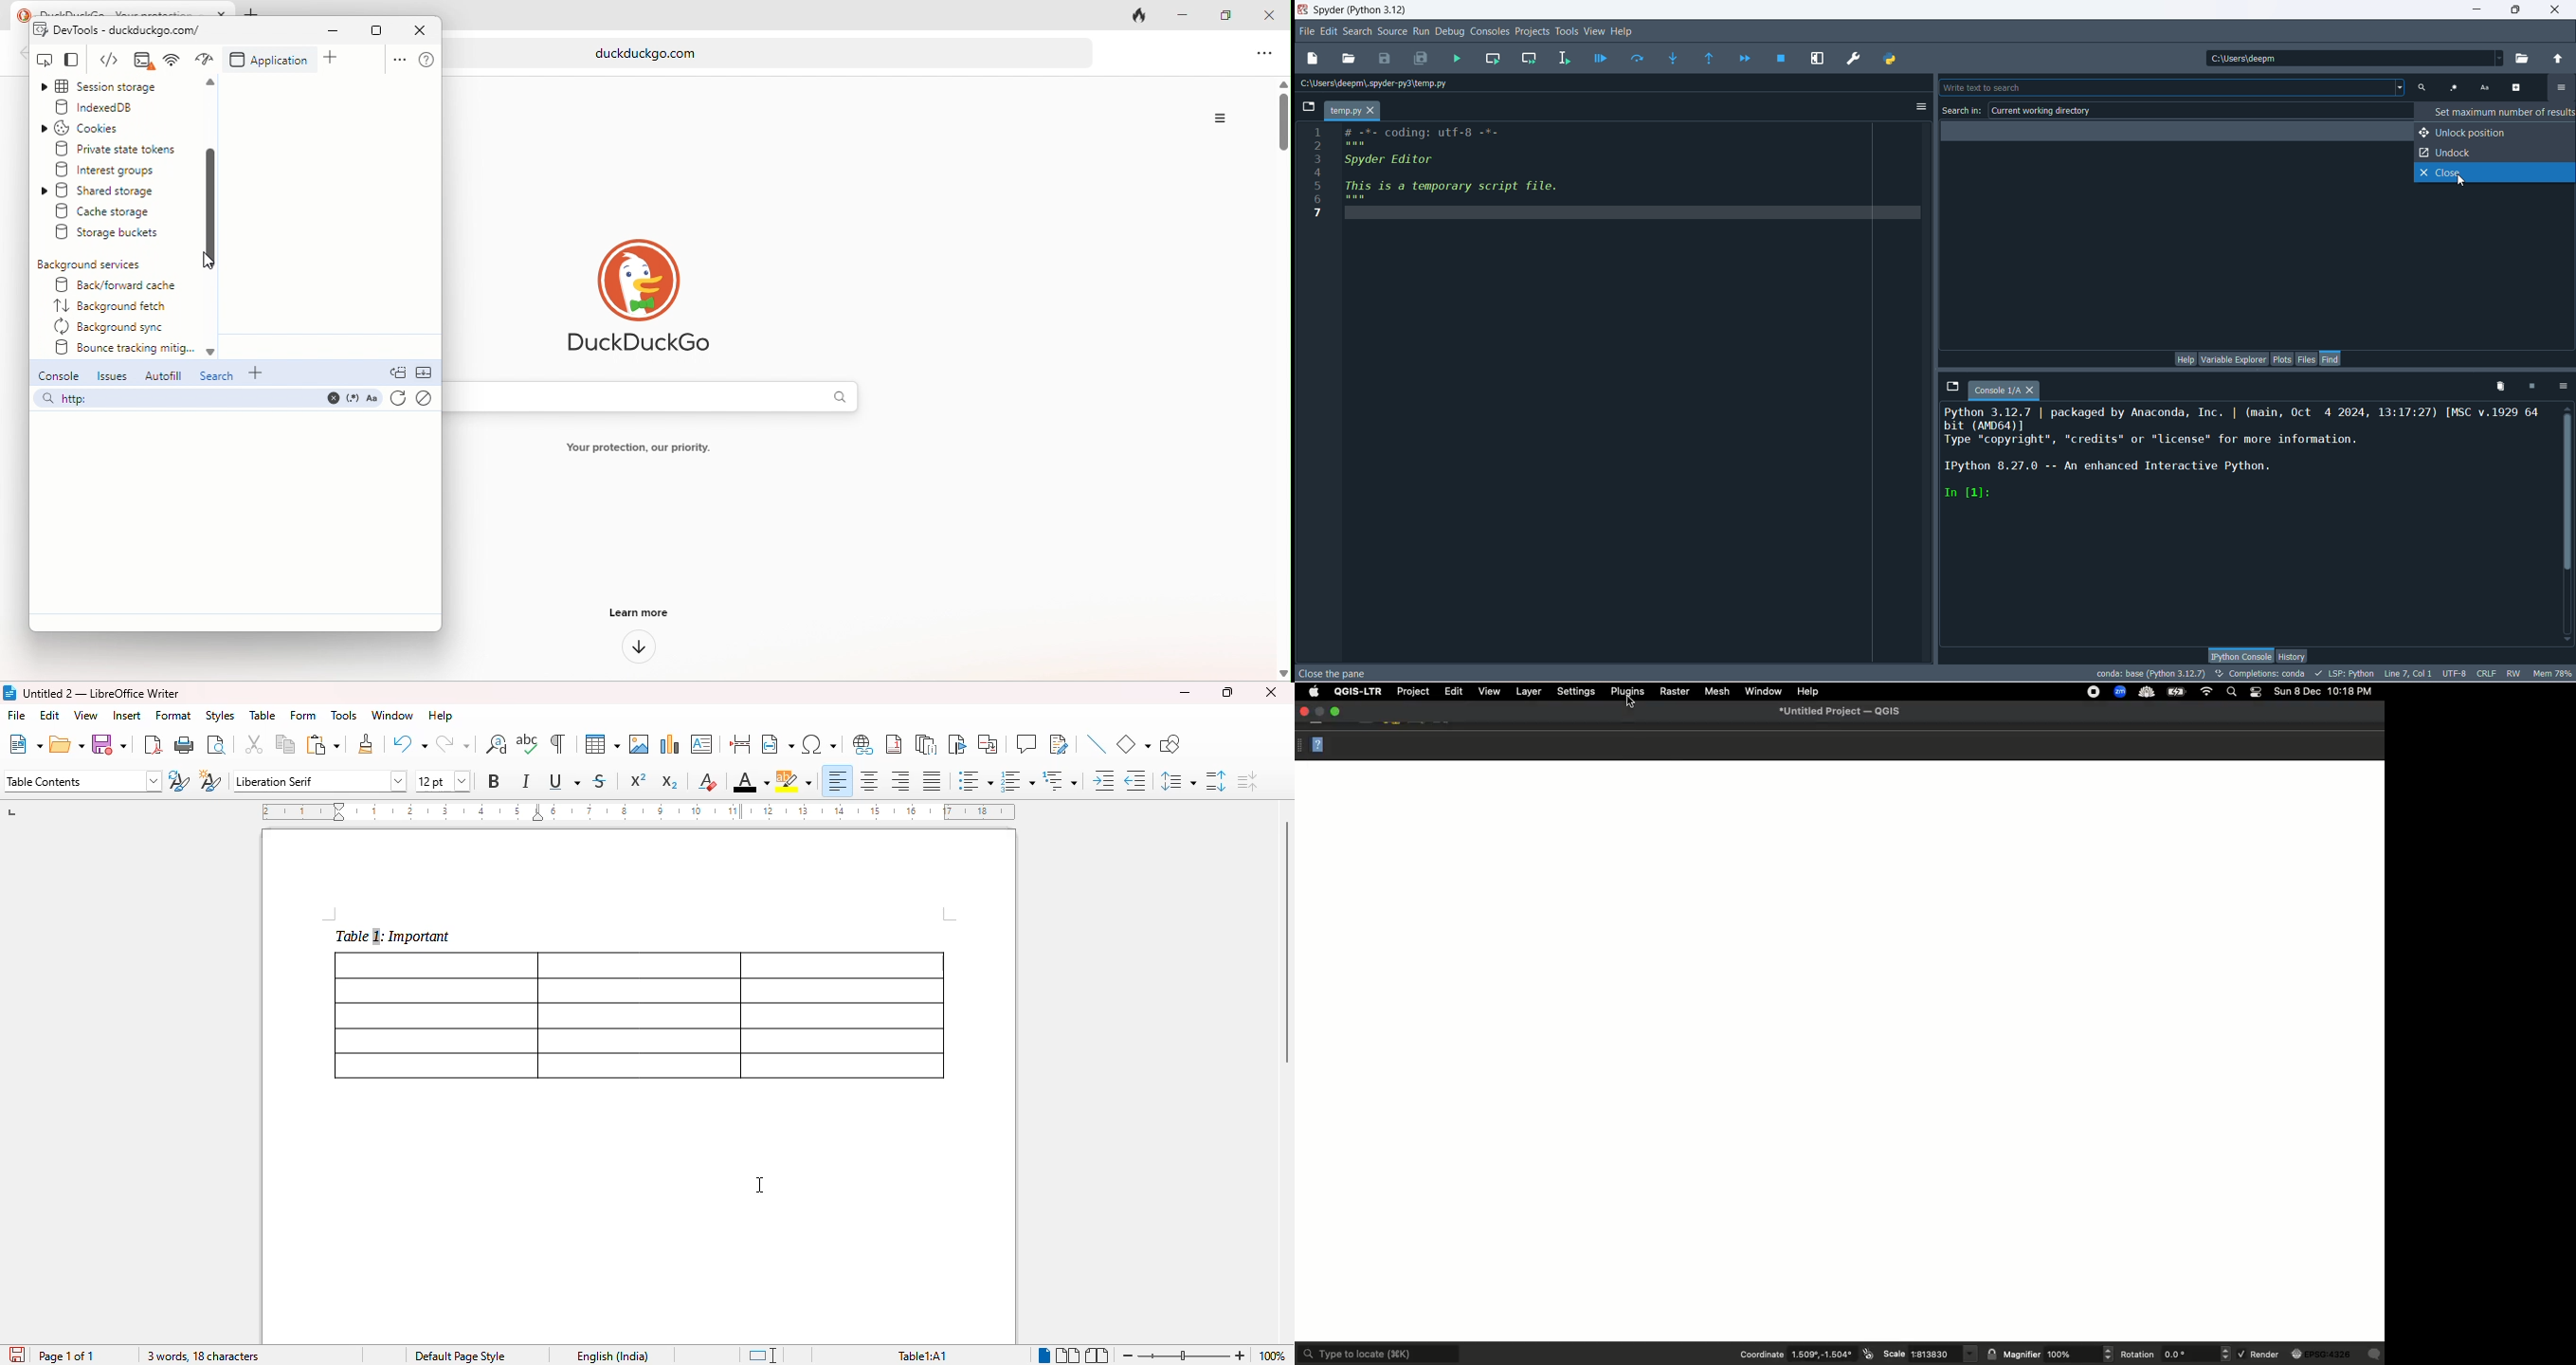 The image size is (2576, 1372). What do you see at coordinates (1452, 32) in the screenshot?
I see `debug` at bounding box center [1452, 32].